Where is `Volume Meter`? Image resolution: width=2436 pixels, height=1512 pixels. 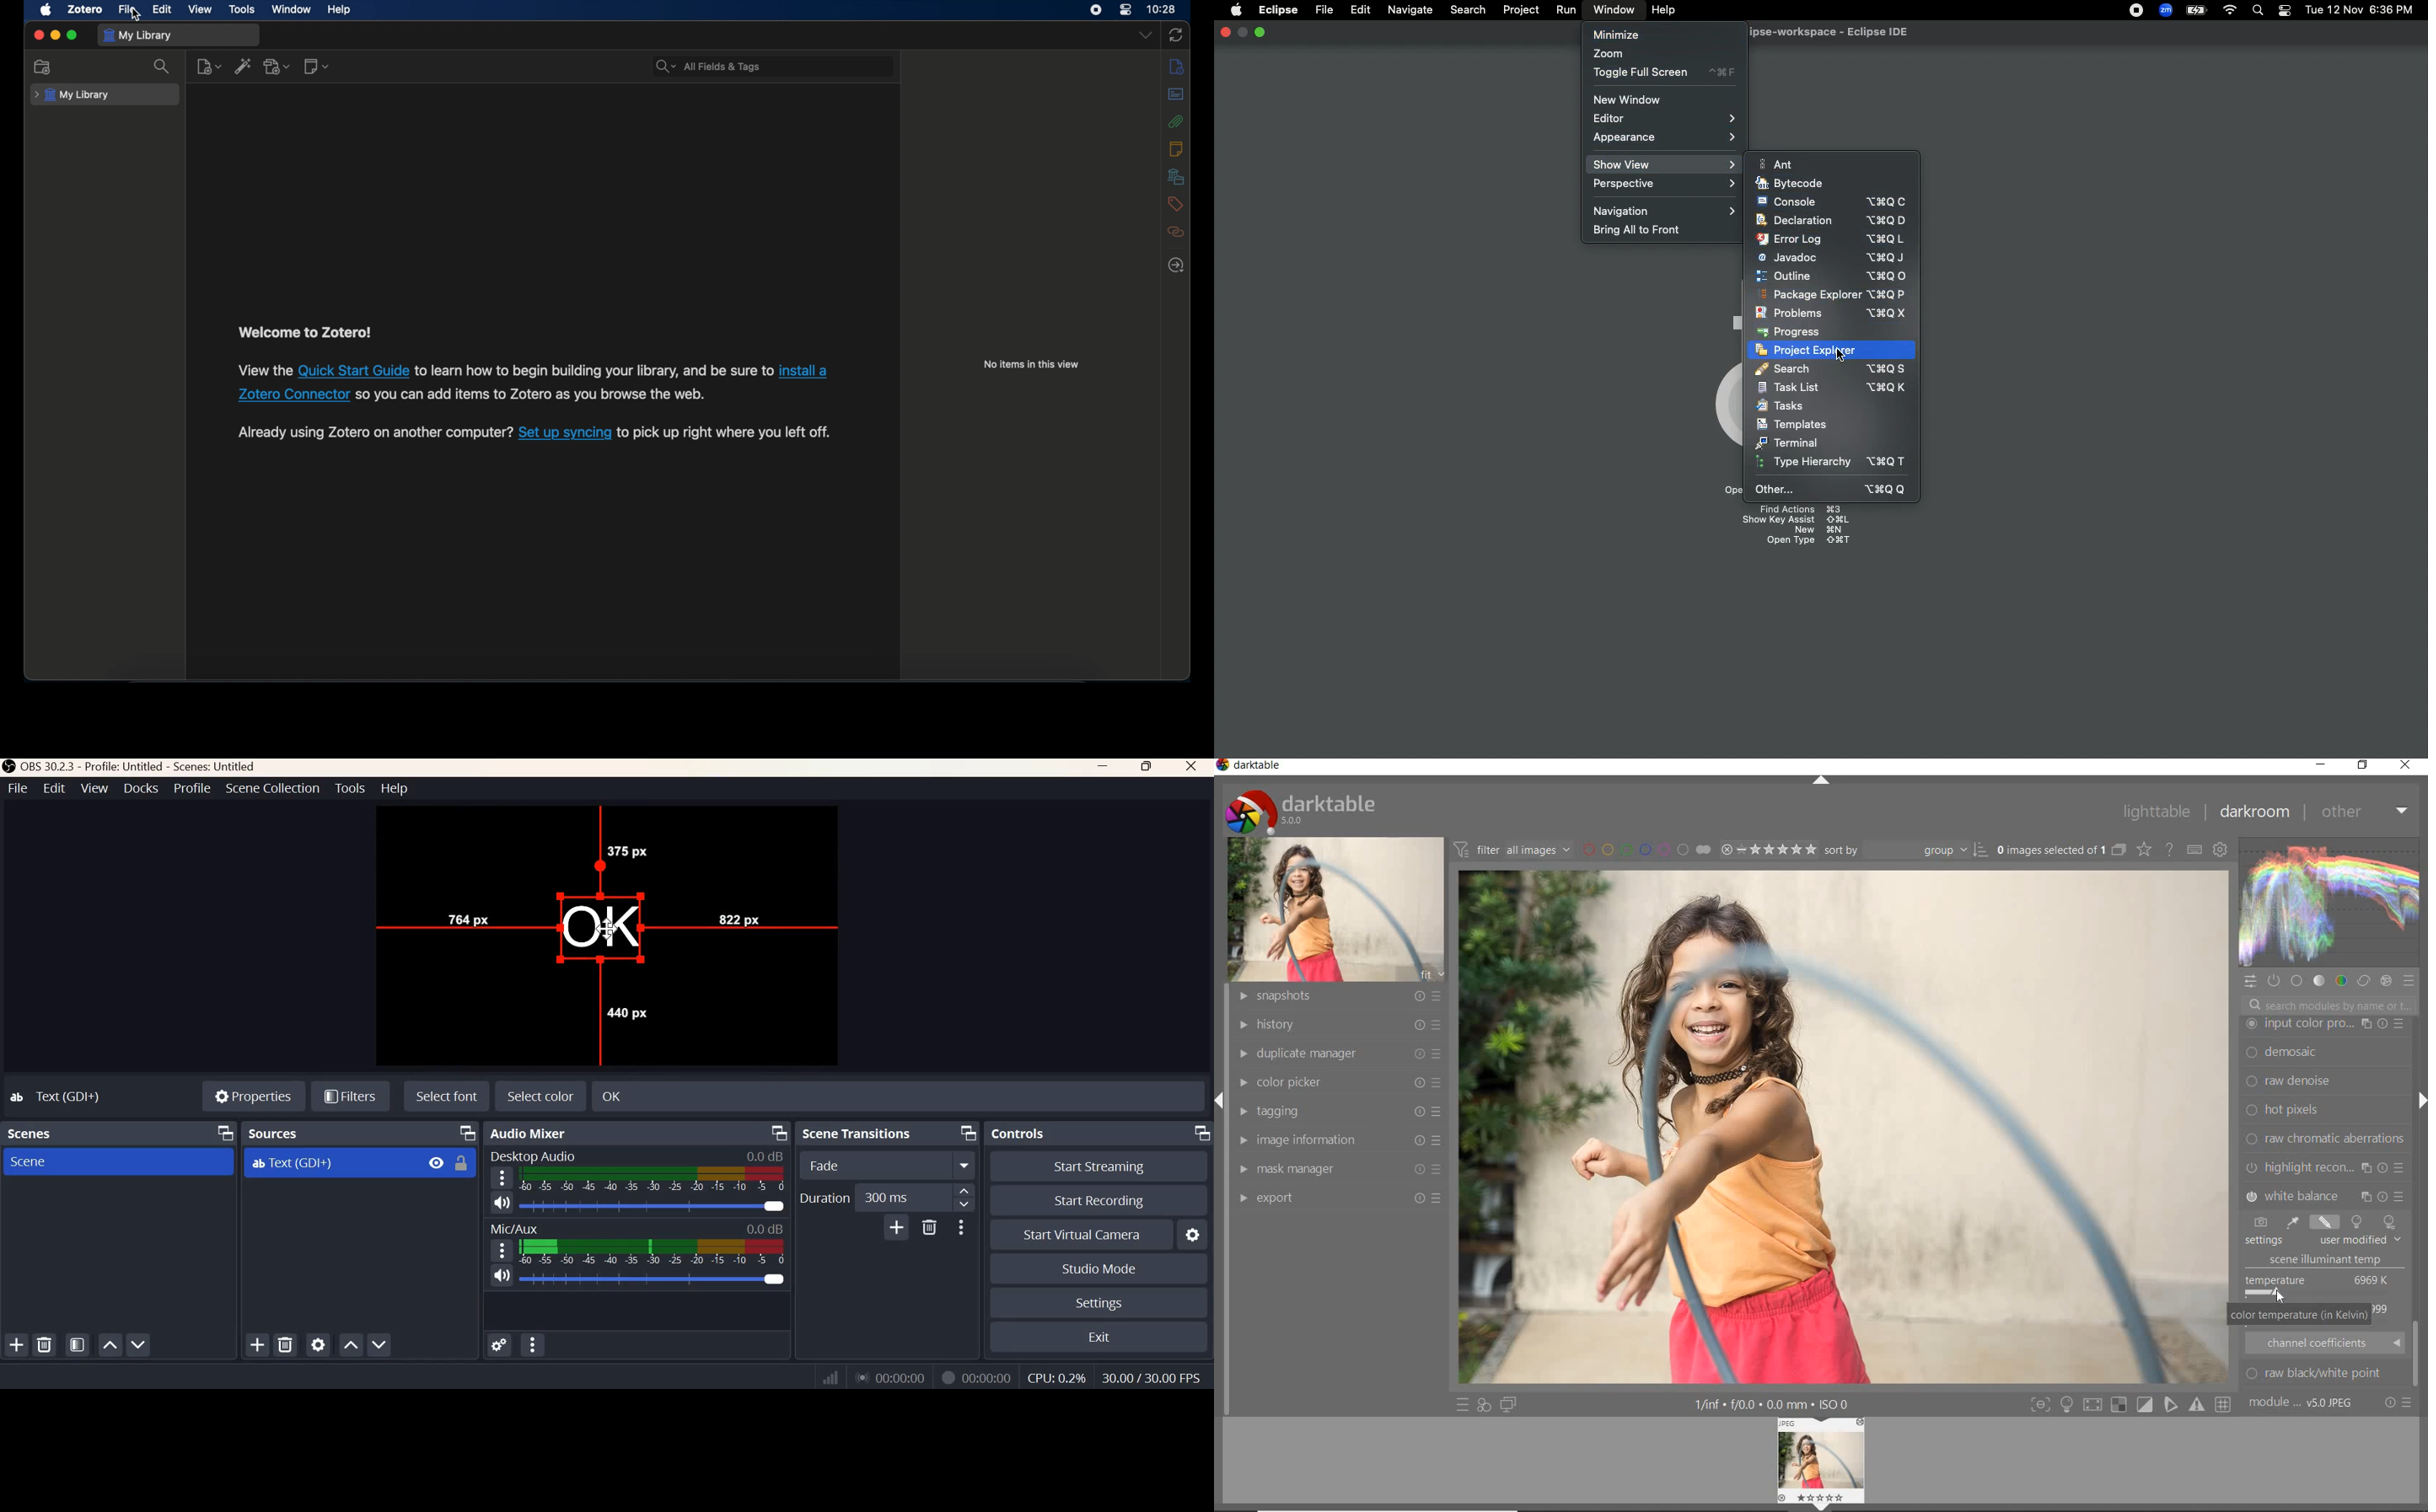 Volume Meter is located at coordinates (653, 1180).